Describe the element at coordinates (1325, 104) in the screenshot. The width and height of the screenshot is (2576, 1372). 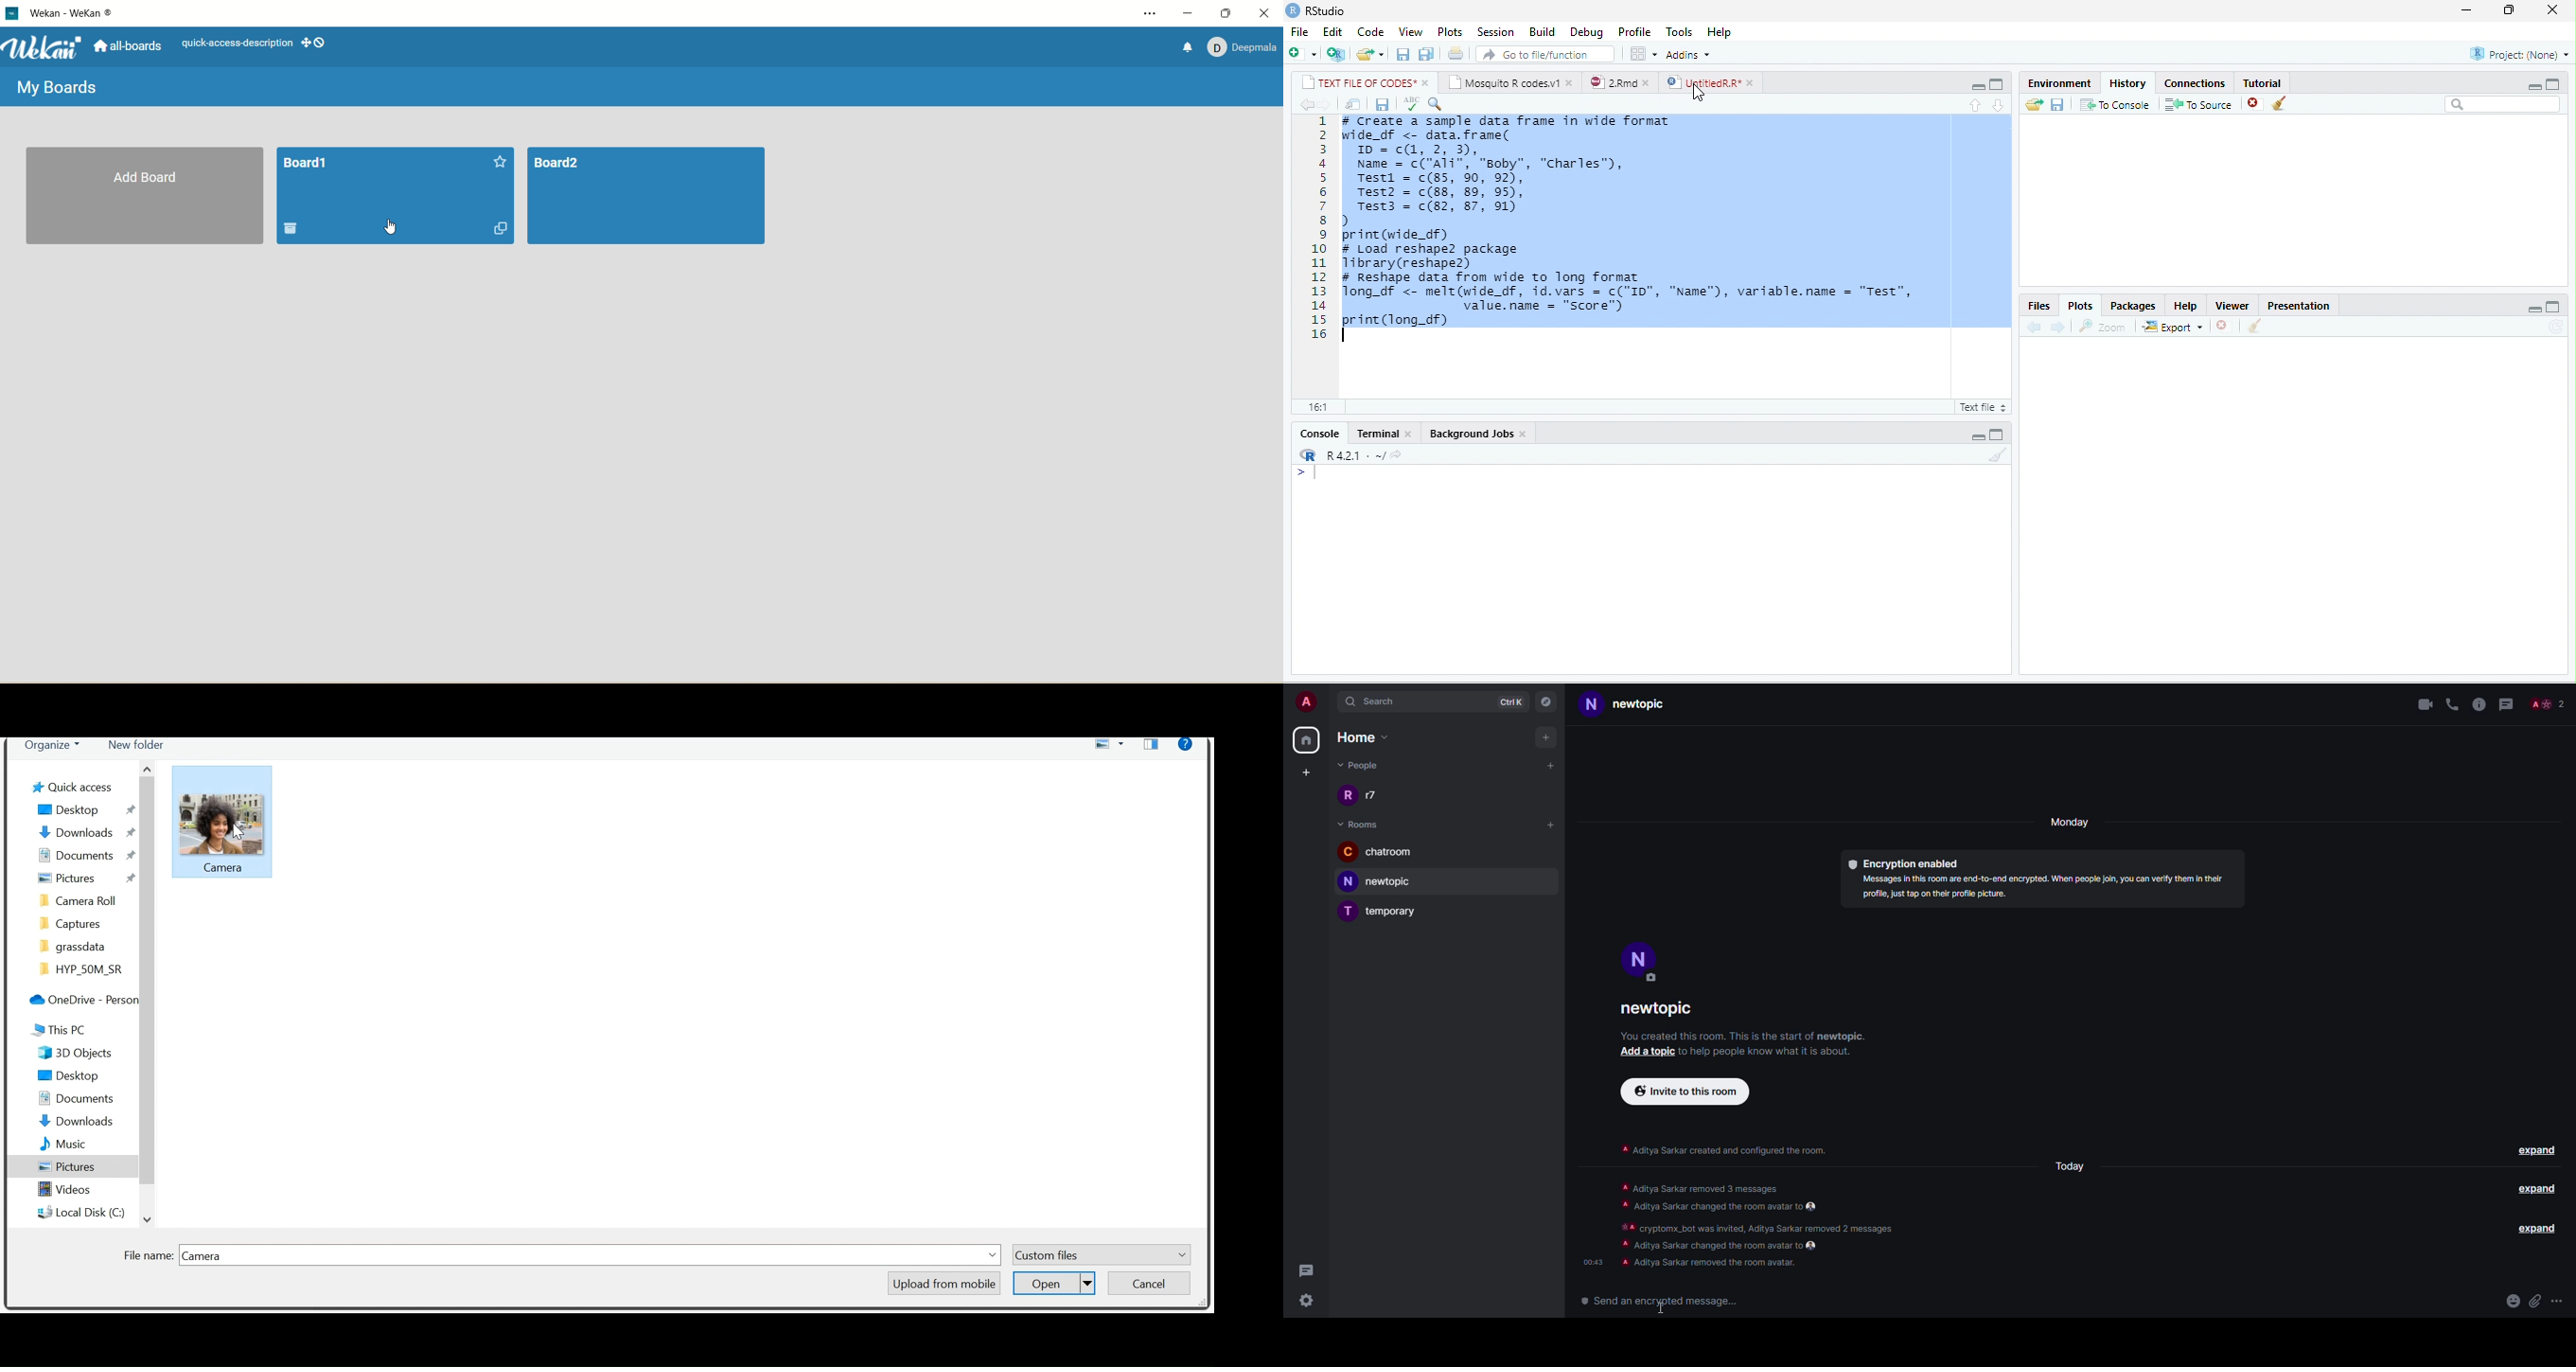
I see `forward` at that location.